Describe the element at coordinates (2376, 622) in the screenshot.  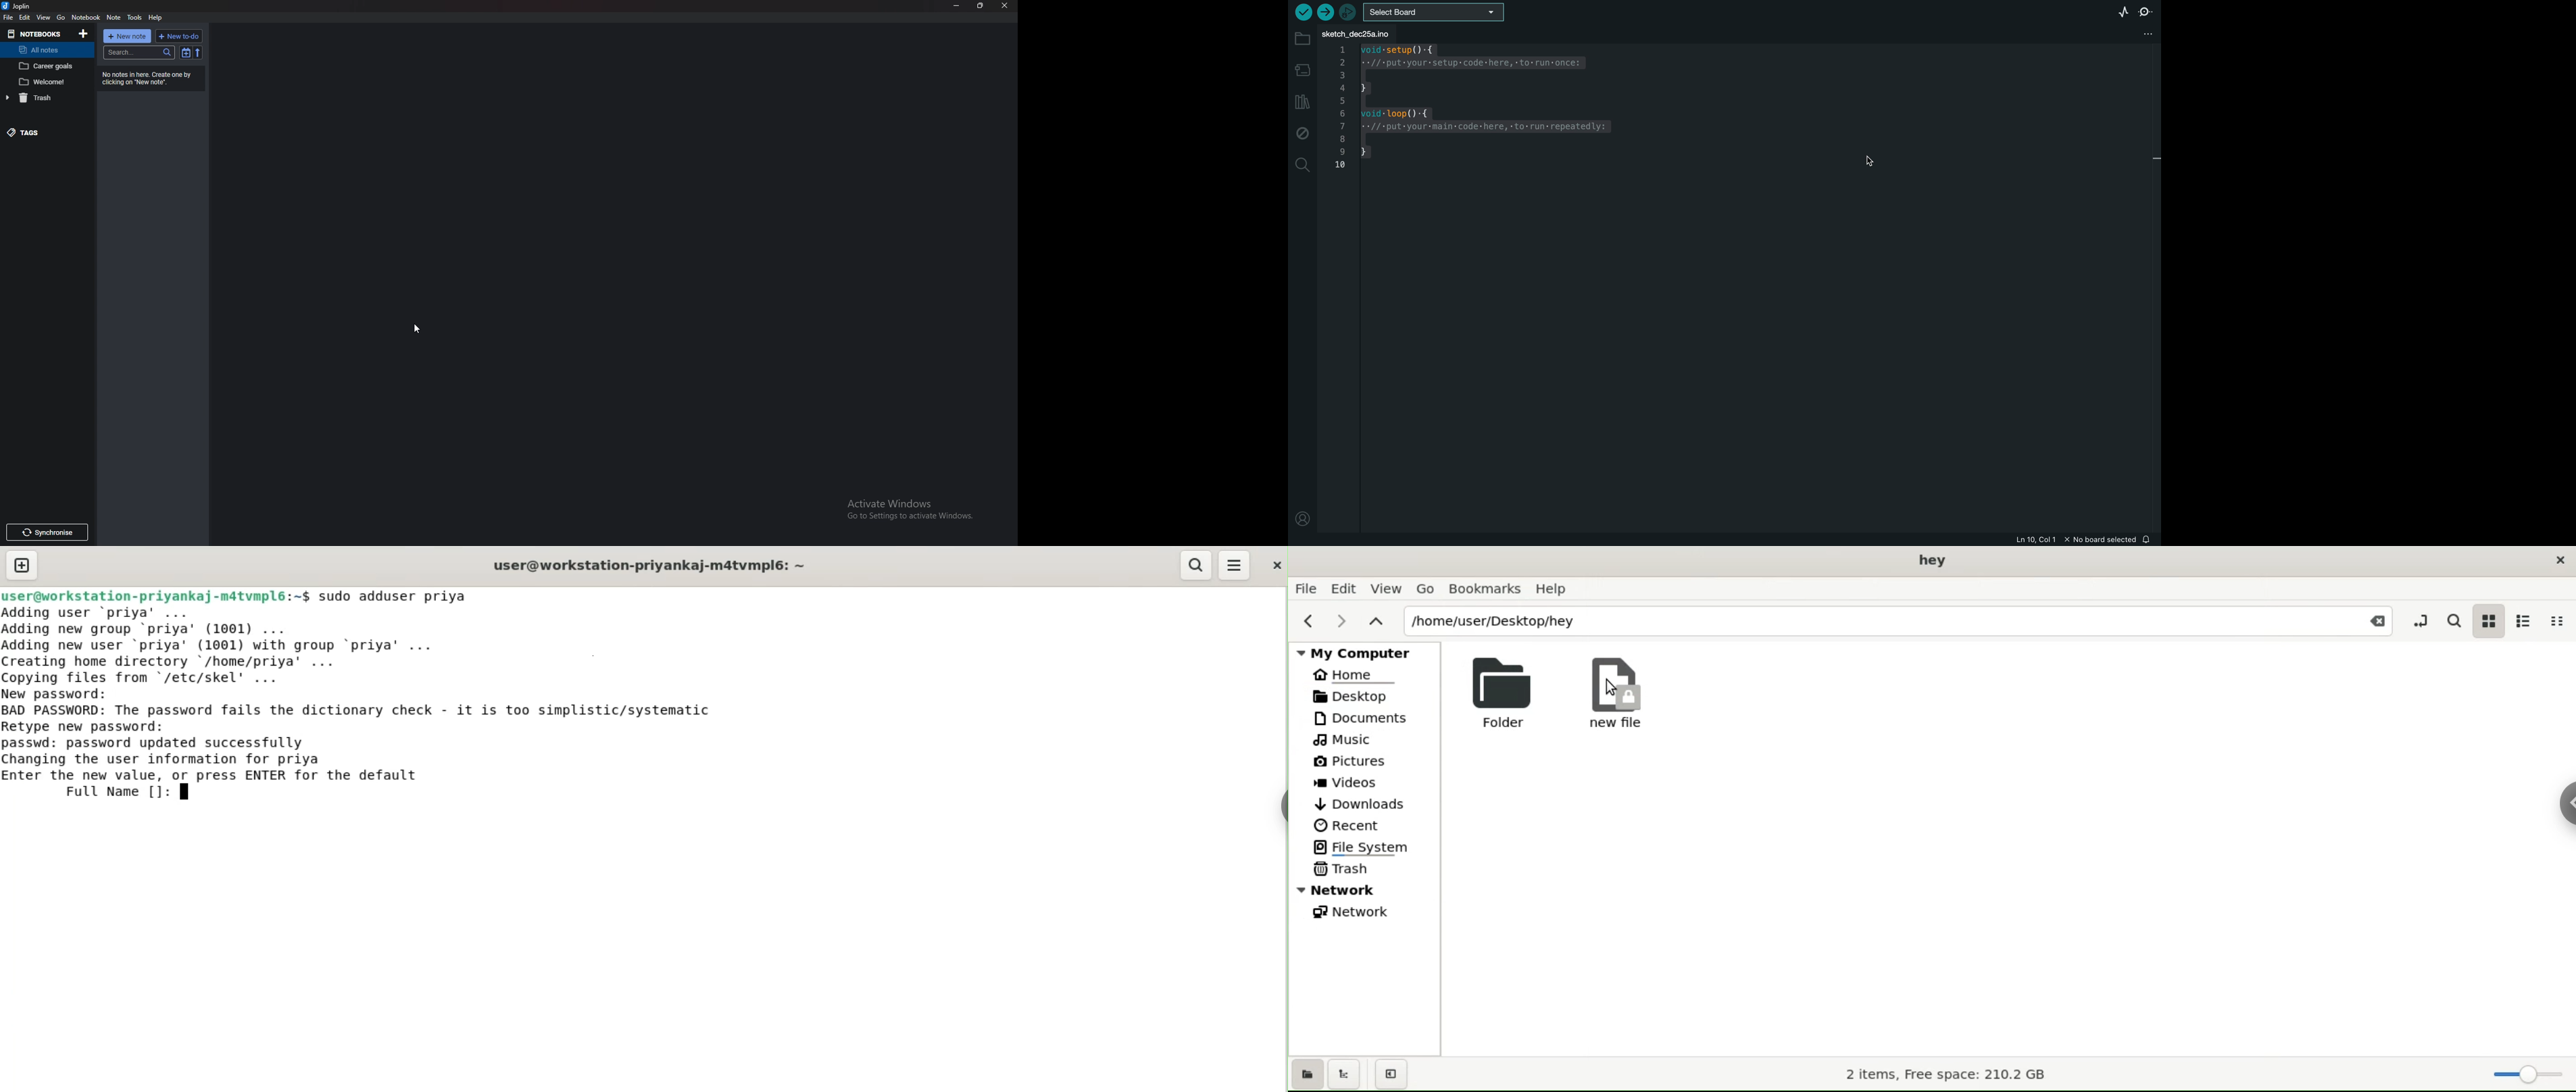
I see `Close` at that location.